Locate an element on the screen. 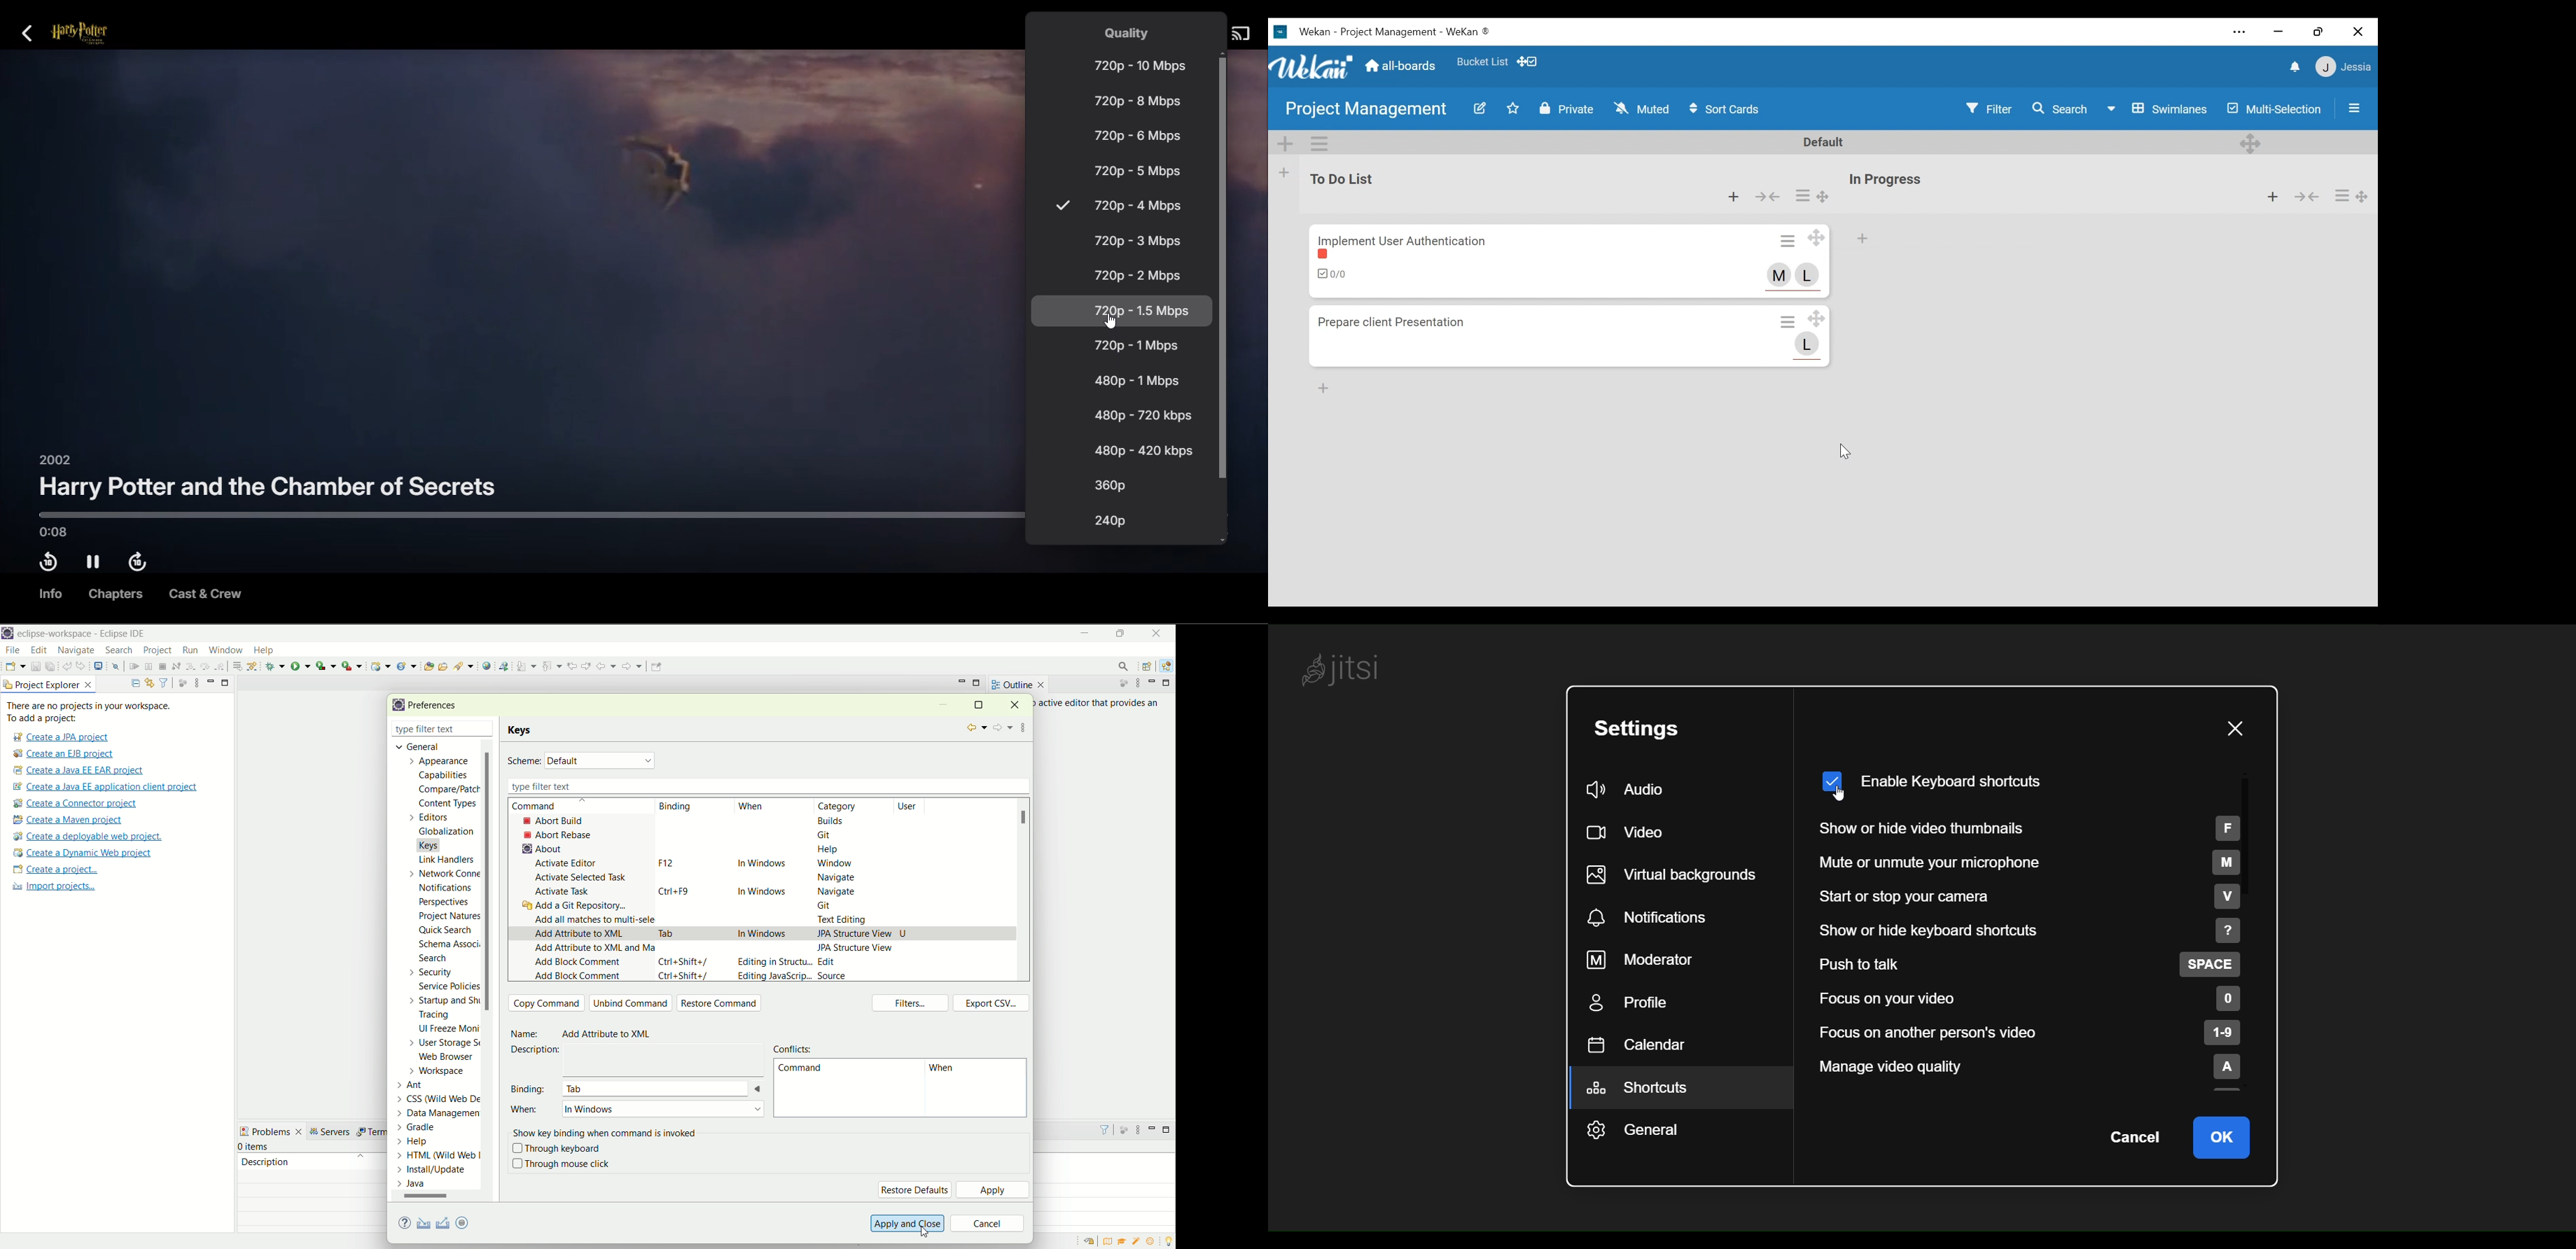 This screenshot has height=1260, width=2576. Quality is located at coordinates (1128, 33).